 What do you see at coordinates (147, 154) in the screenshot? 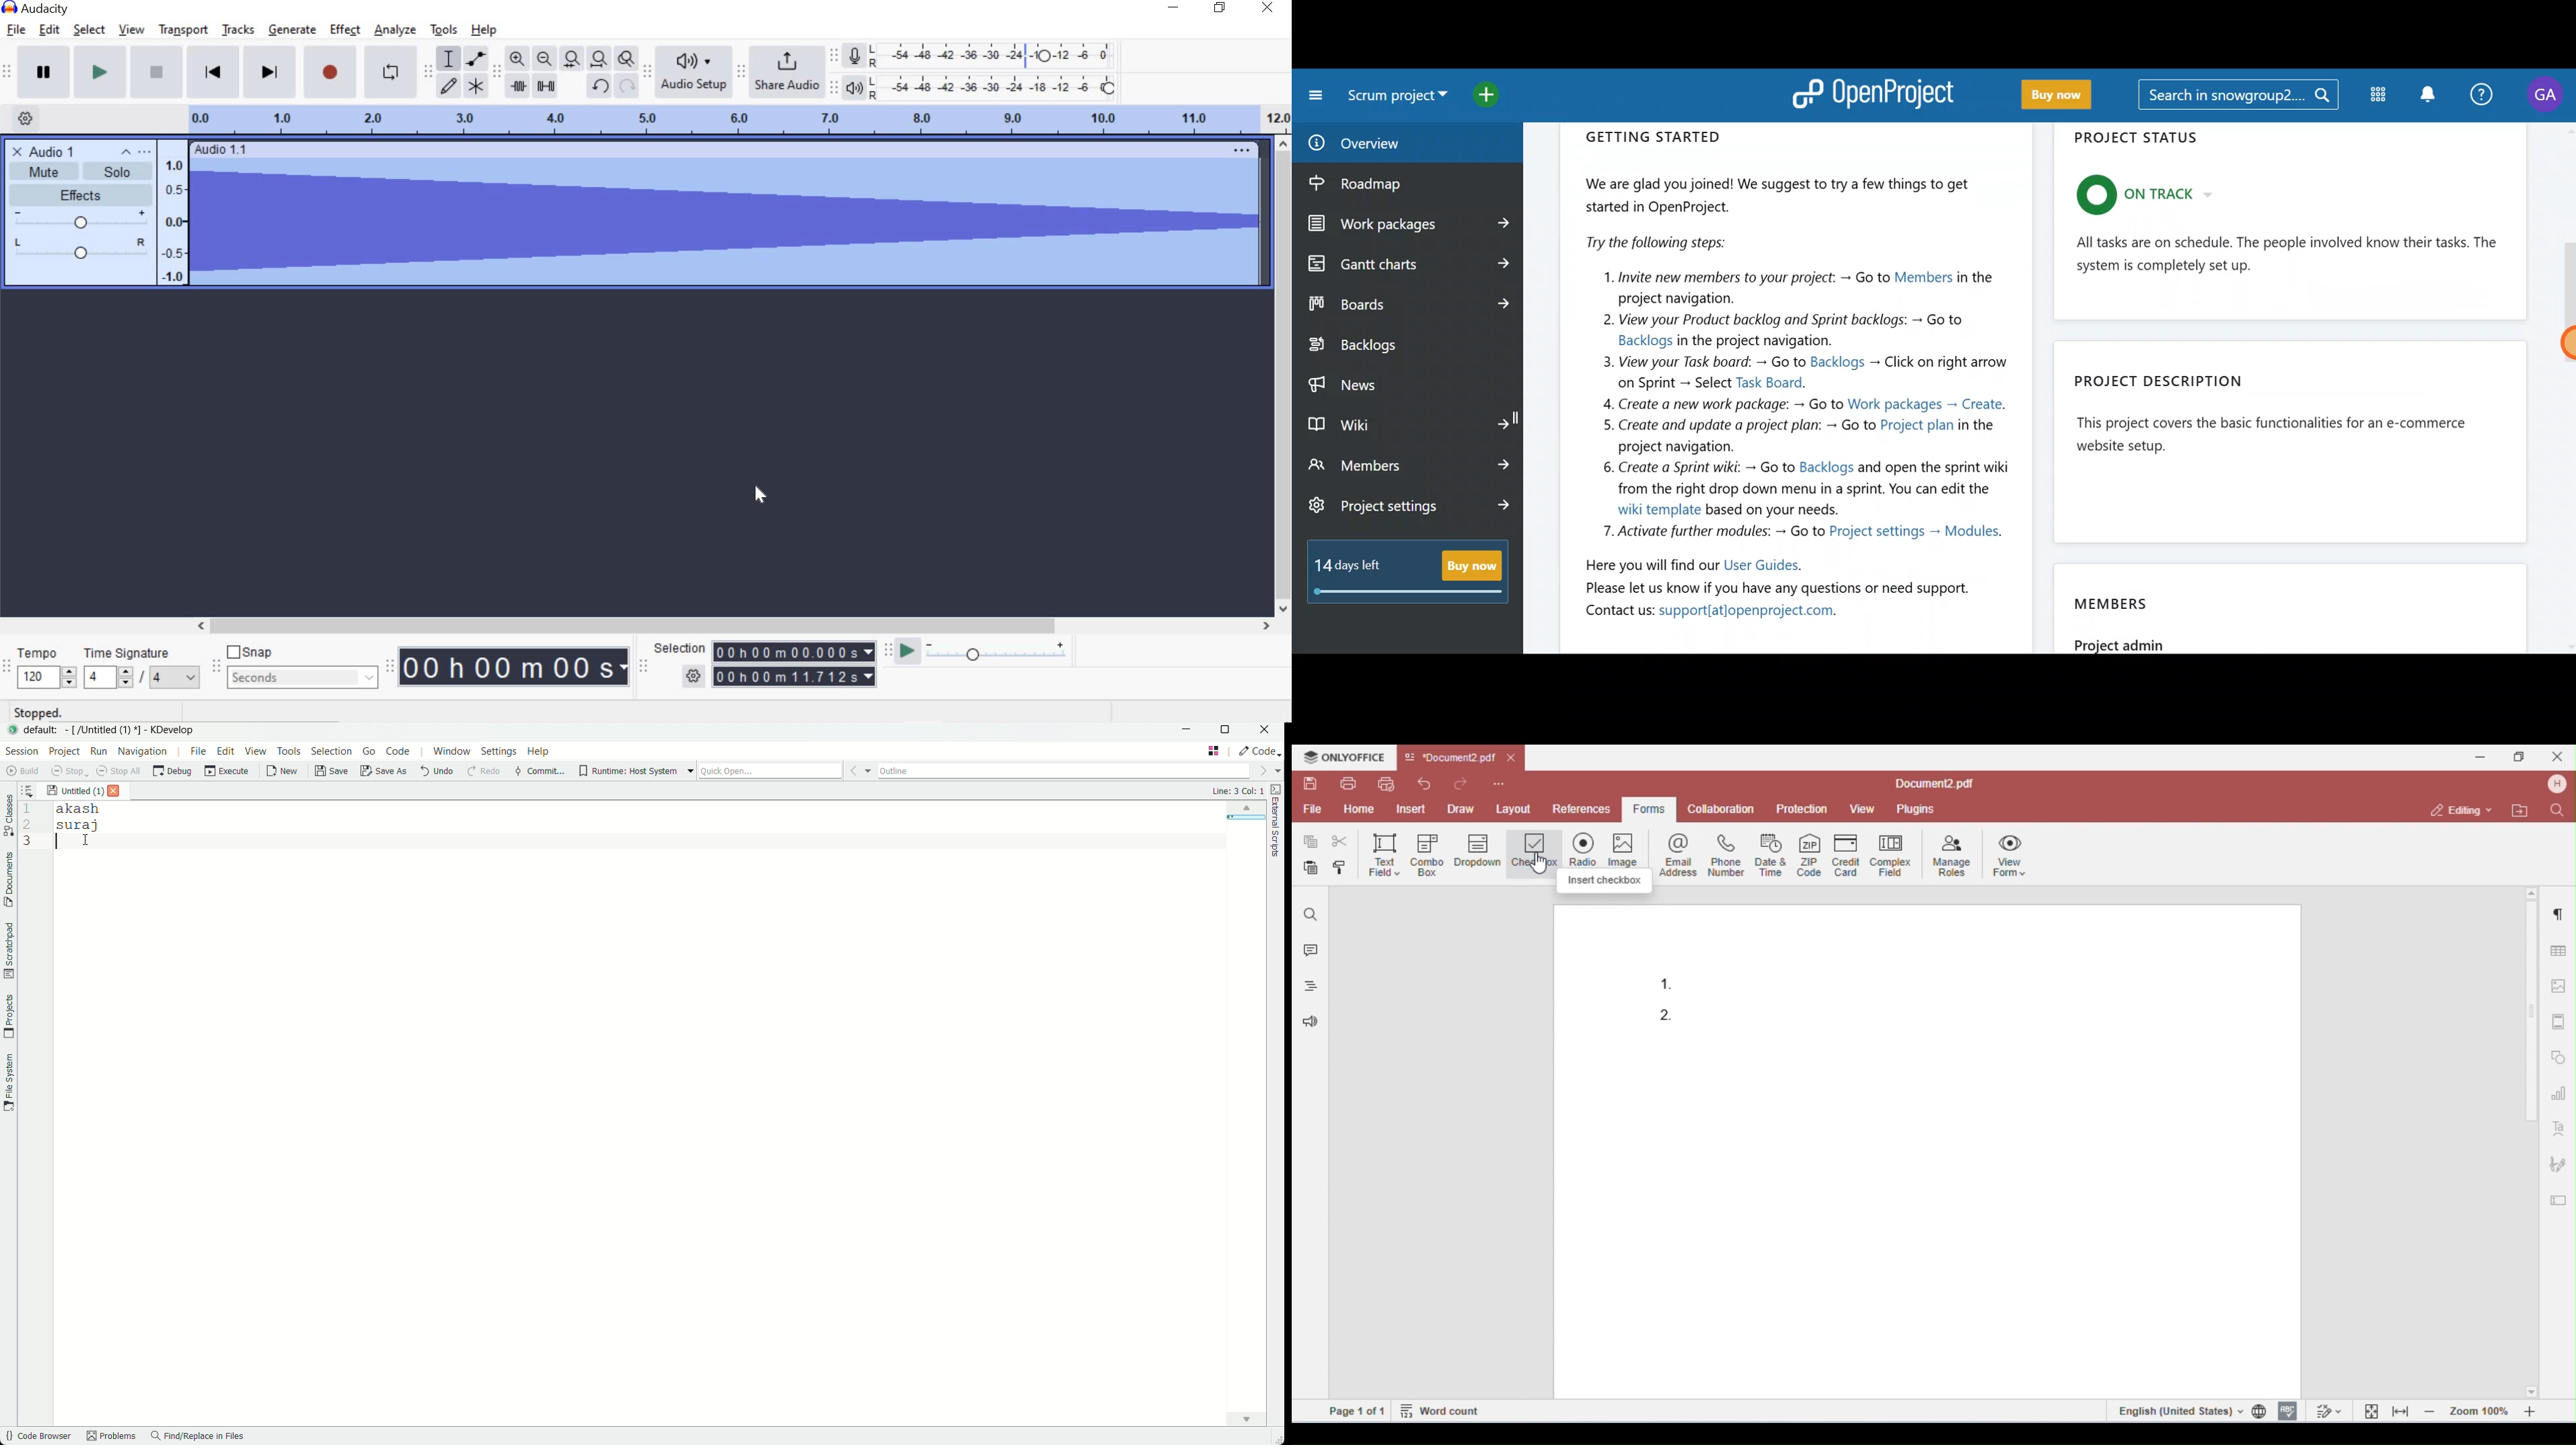
I see `Open menu` at bounding box center [147, 154].